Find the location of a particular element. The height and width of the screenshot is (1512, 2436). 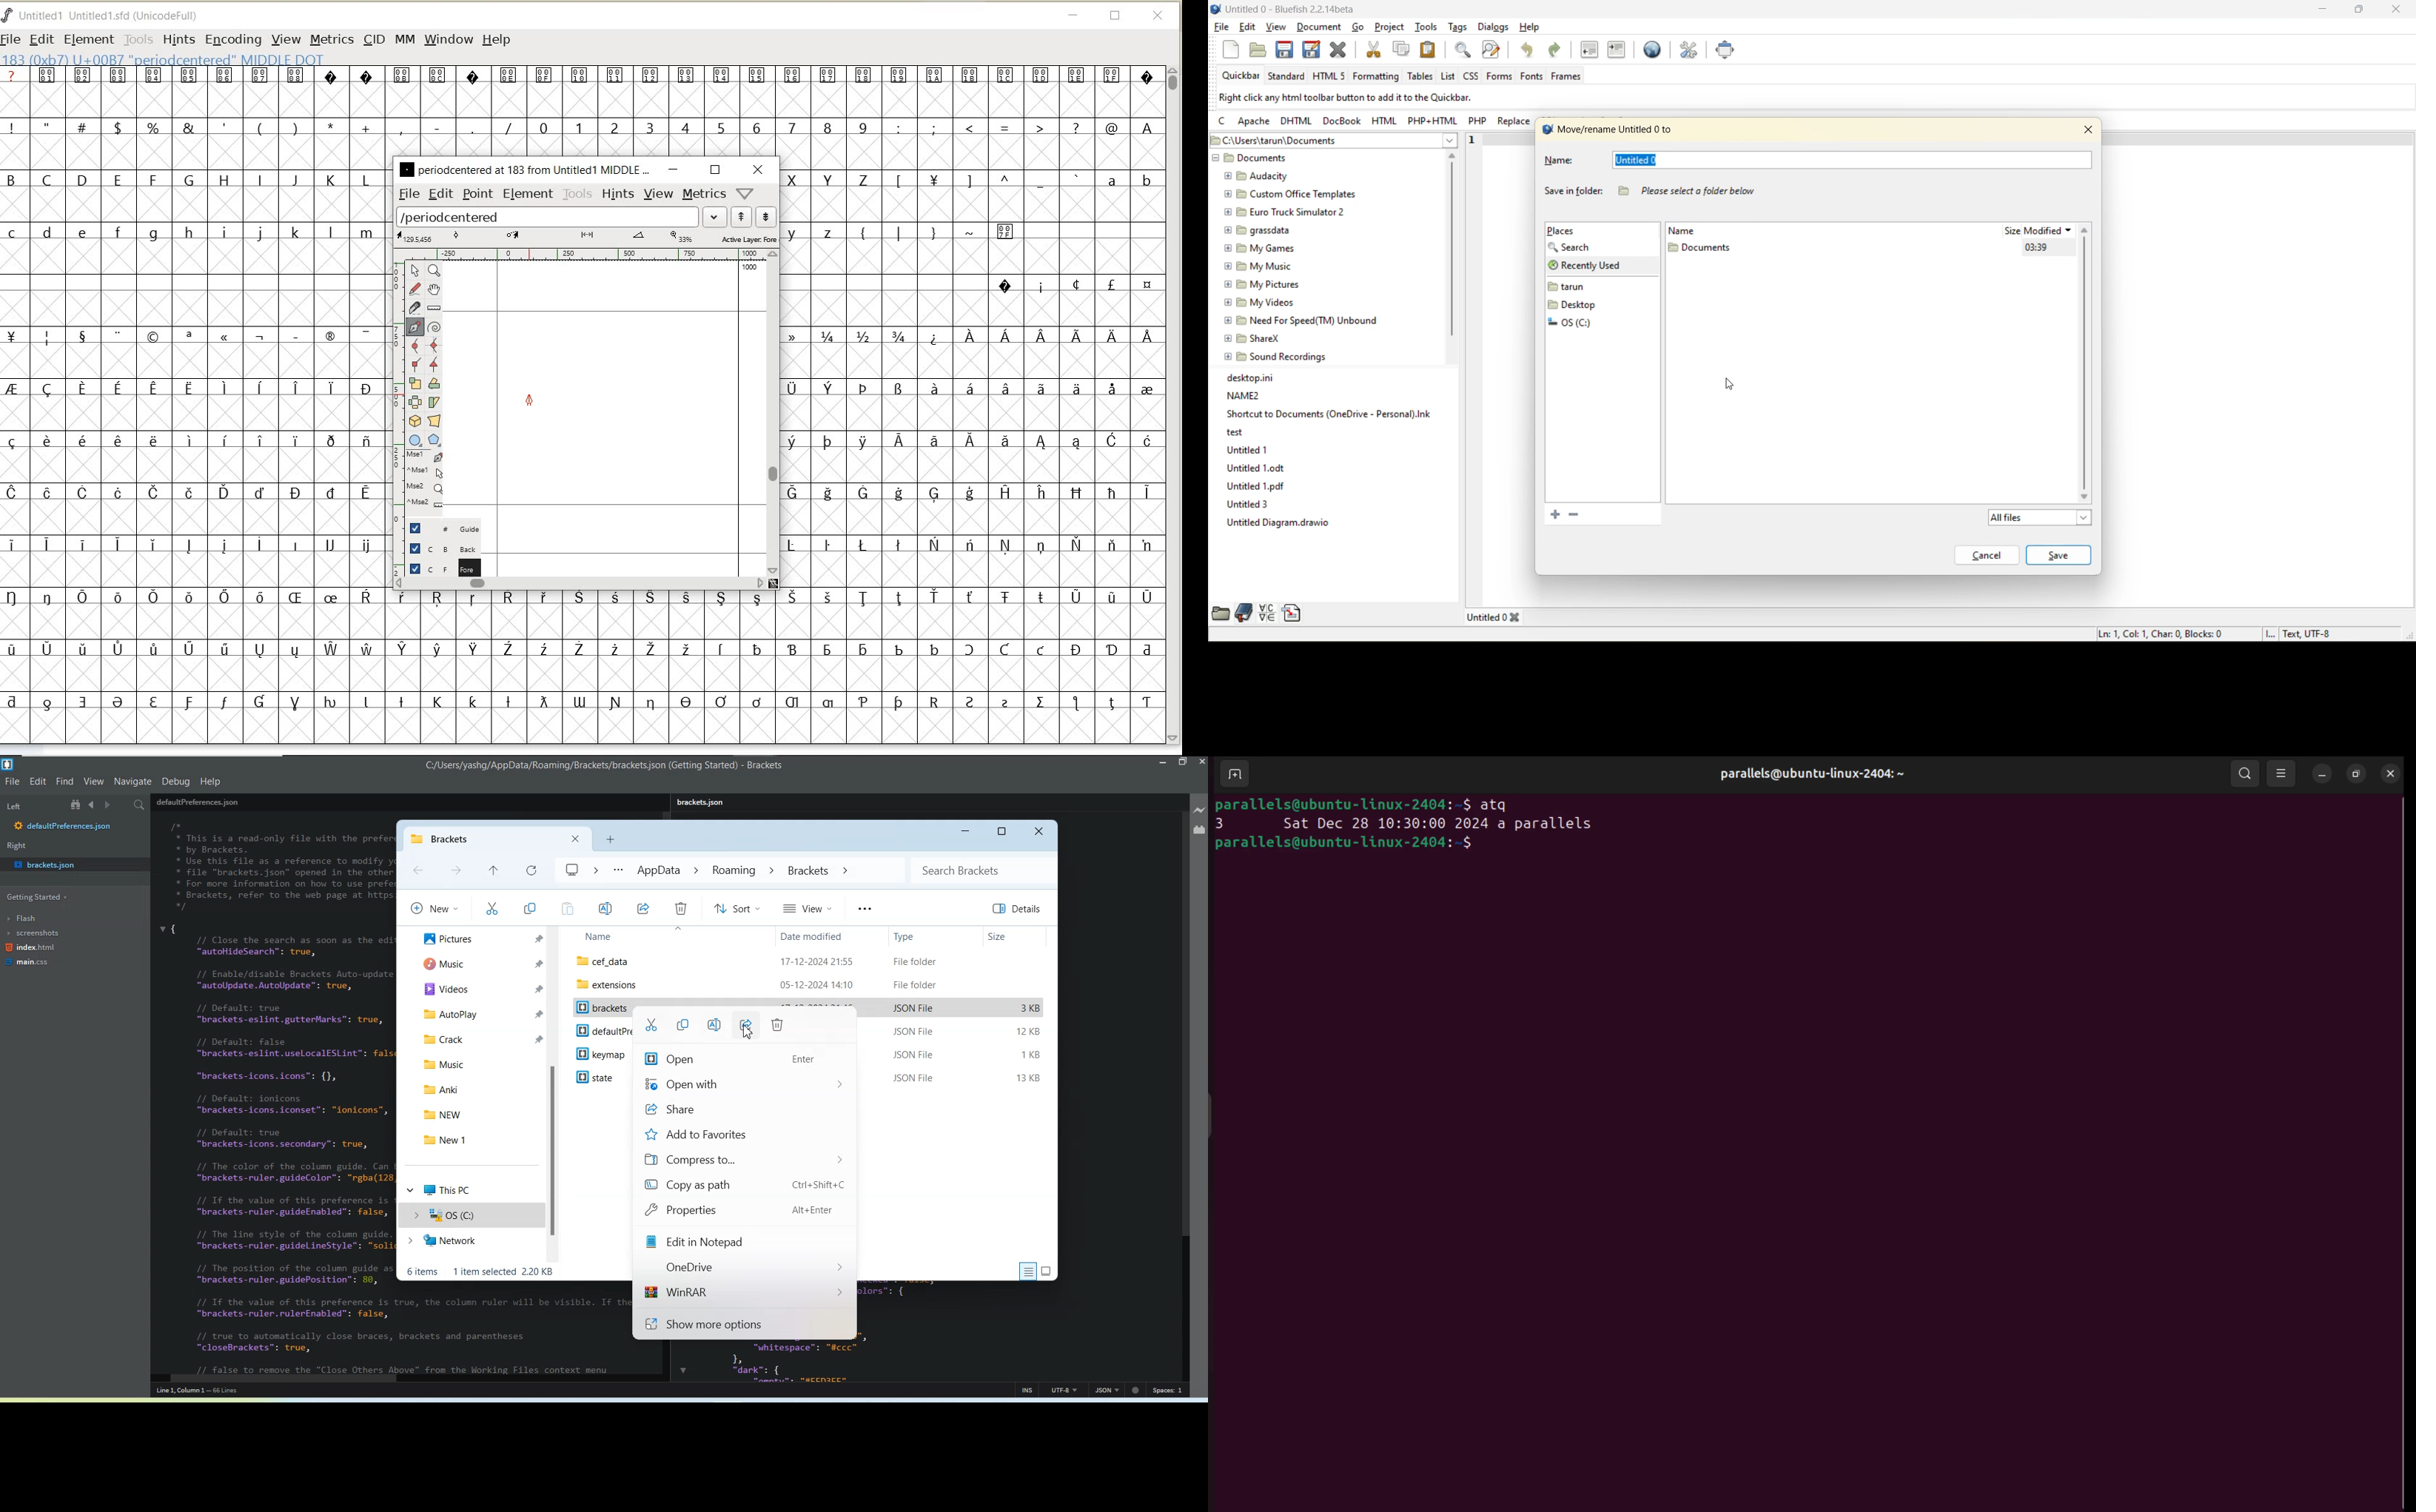

Rename is located at coordinates (713, 1024).